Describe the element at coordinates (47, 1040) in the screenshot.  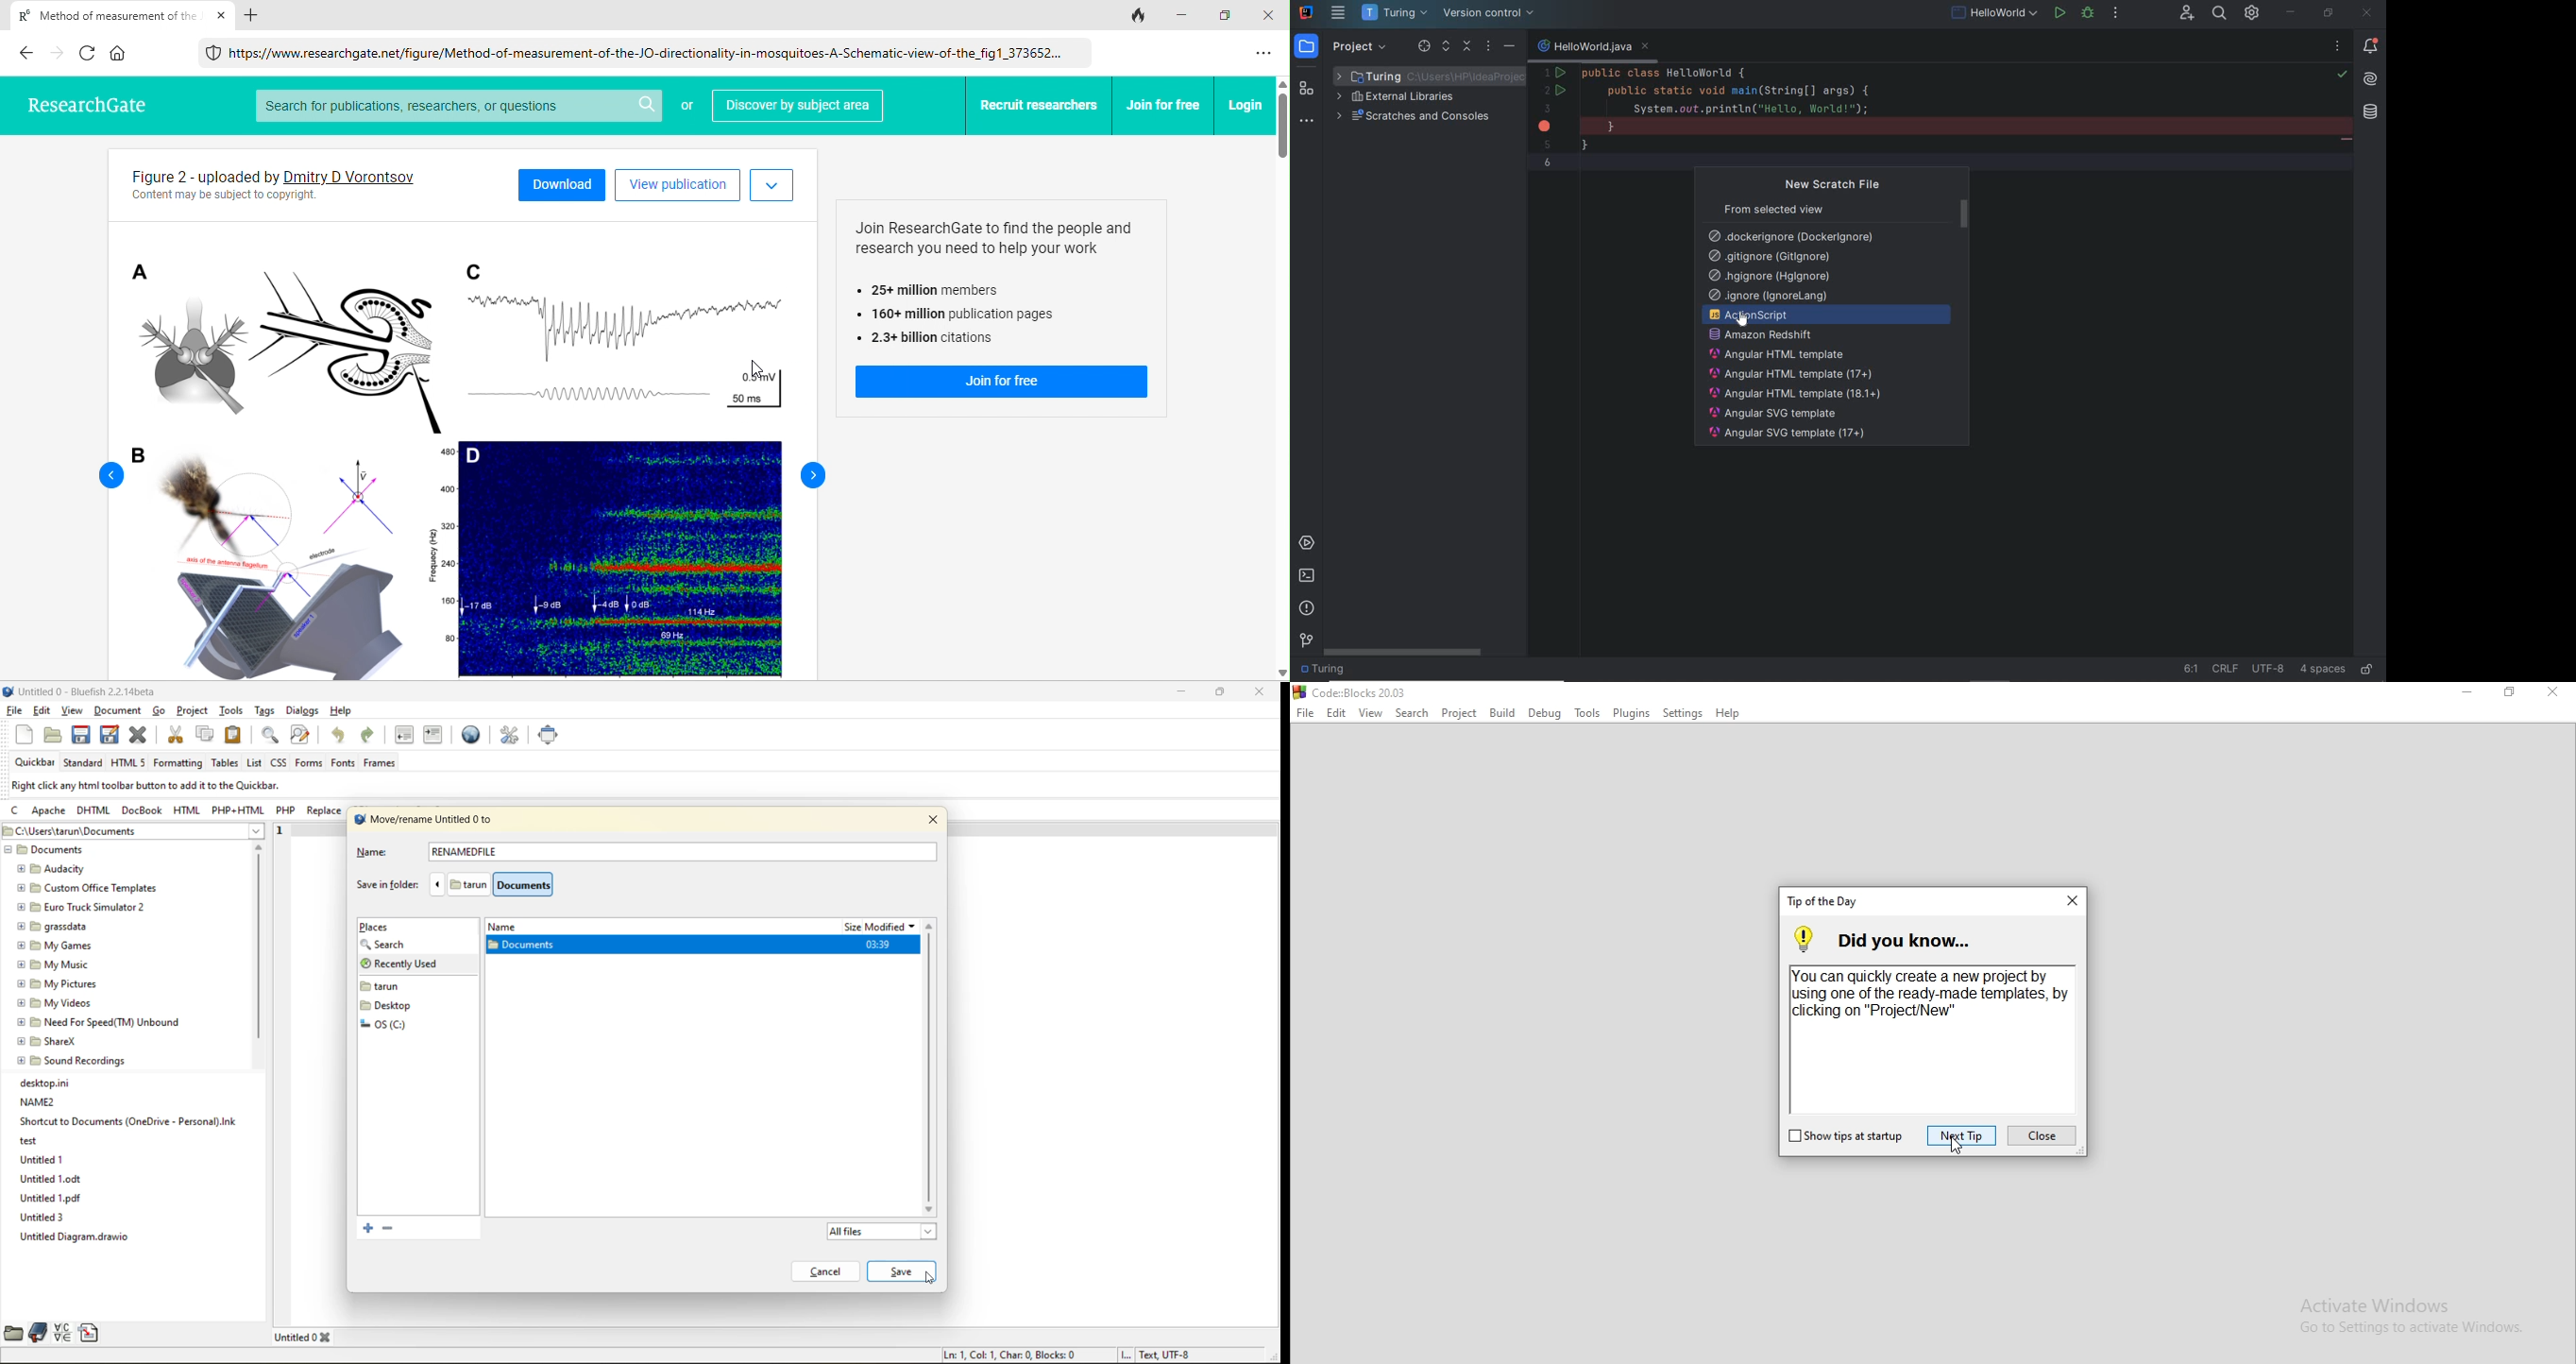
I see `ShareX` at that location.